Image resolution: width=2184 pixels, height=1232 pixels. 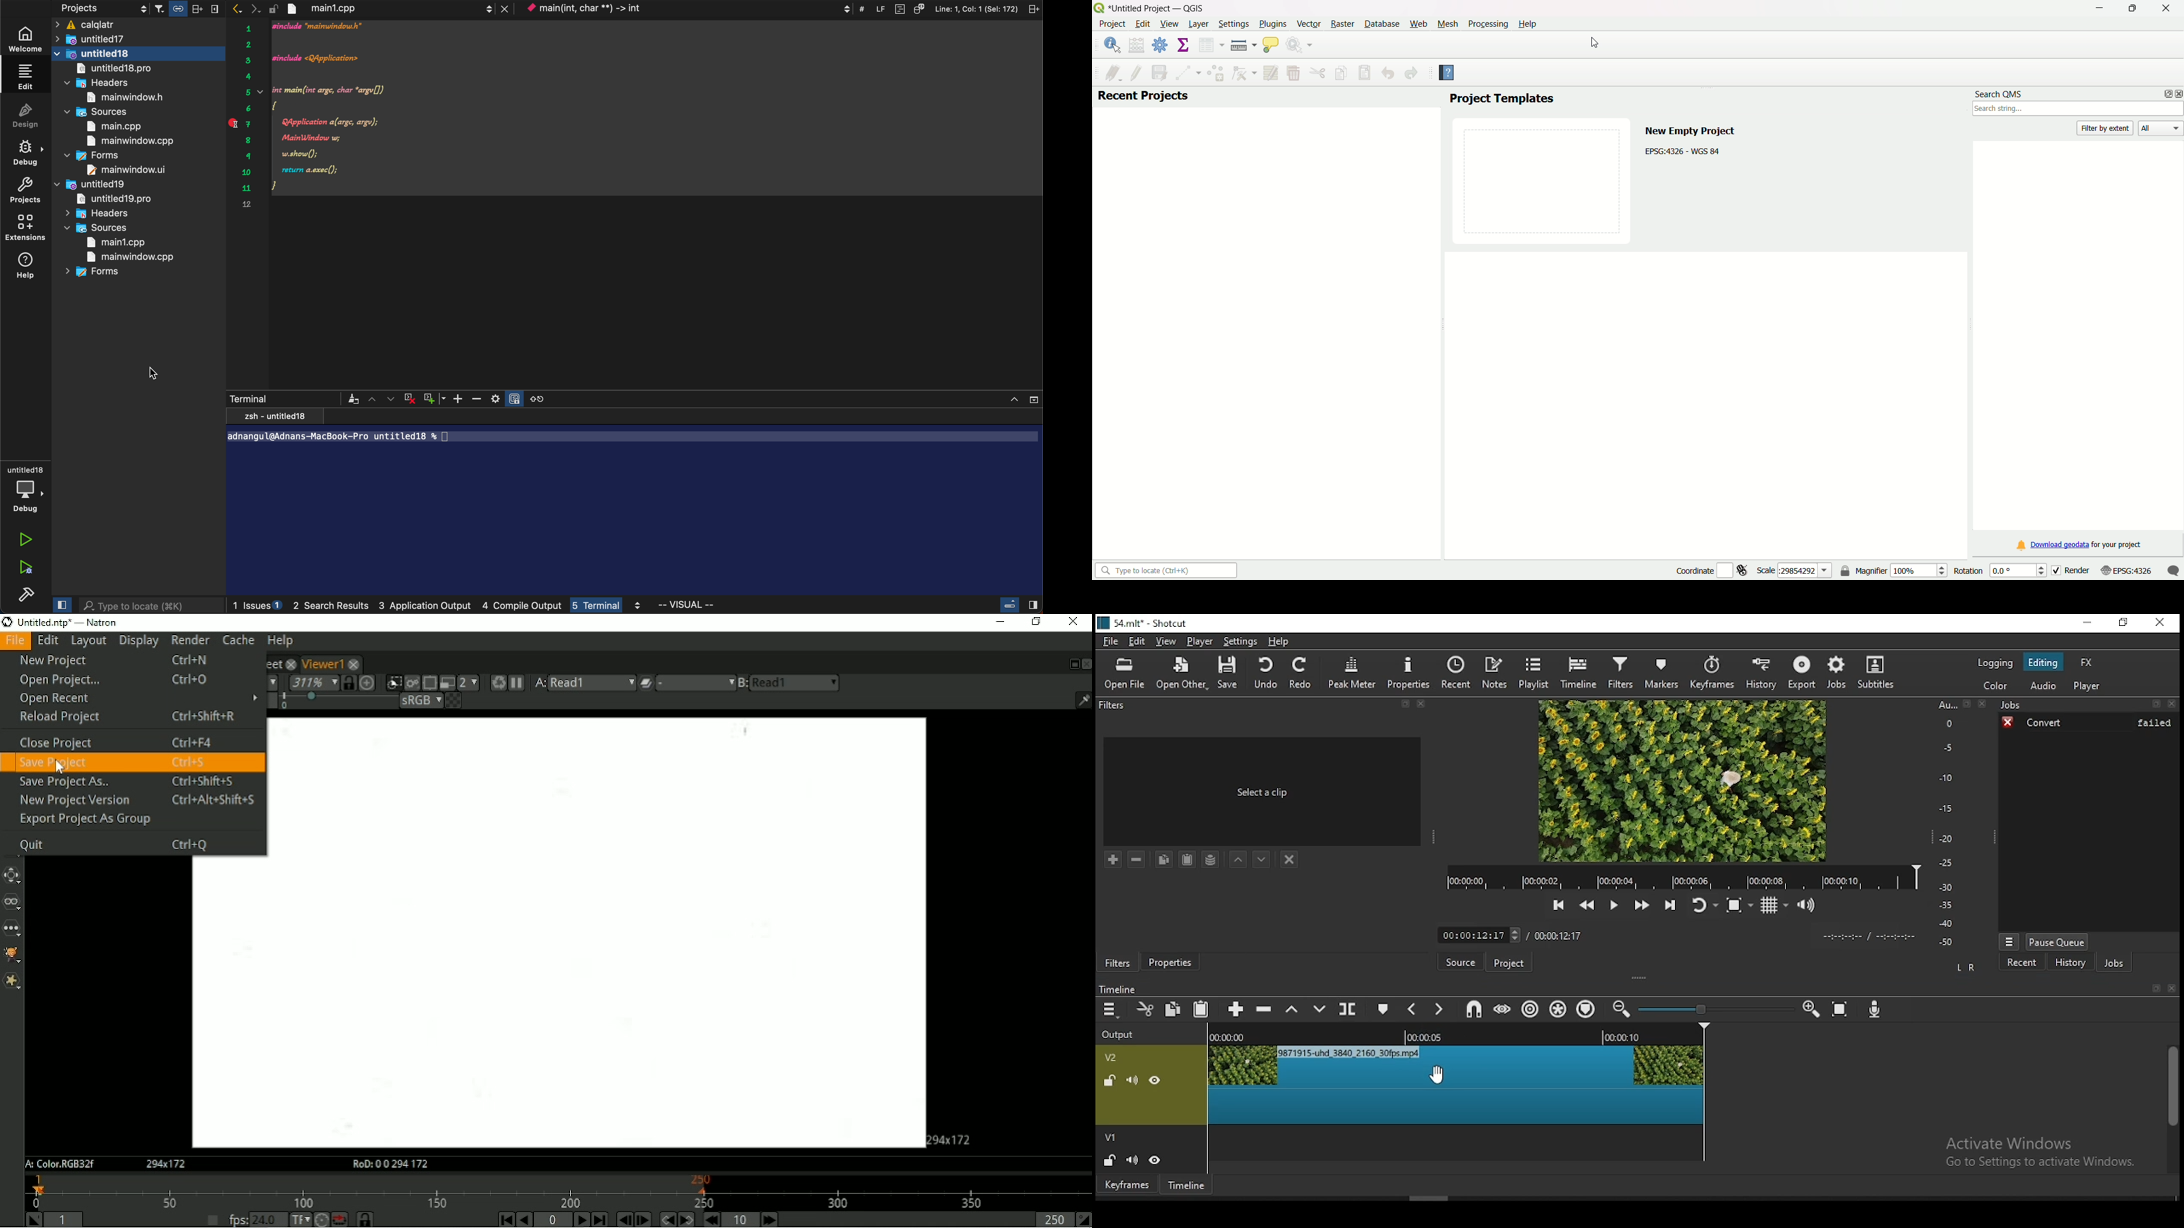 I want to click on outpur, so click(x=1122, y=1034).